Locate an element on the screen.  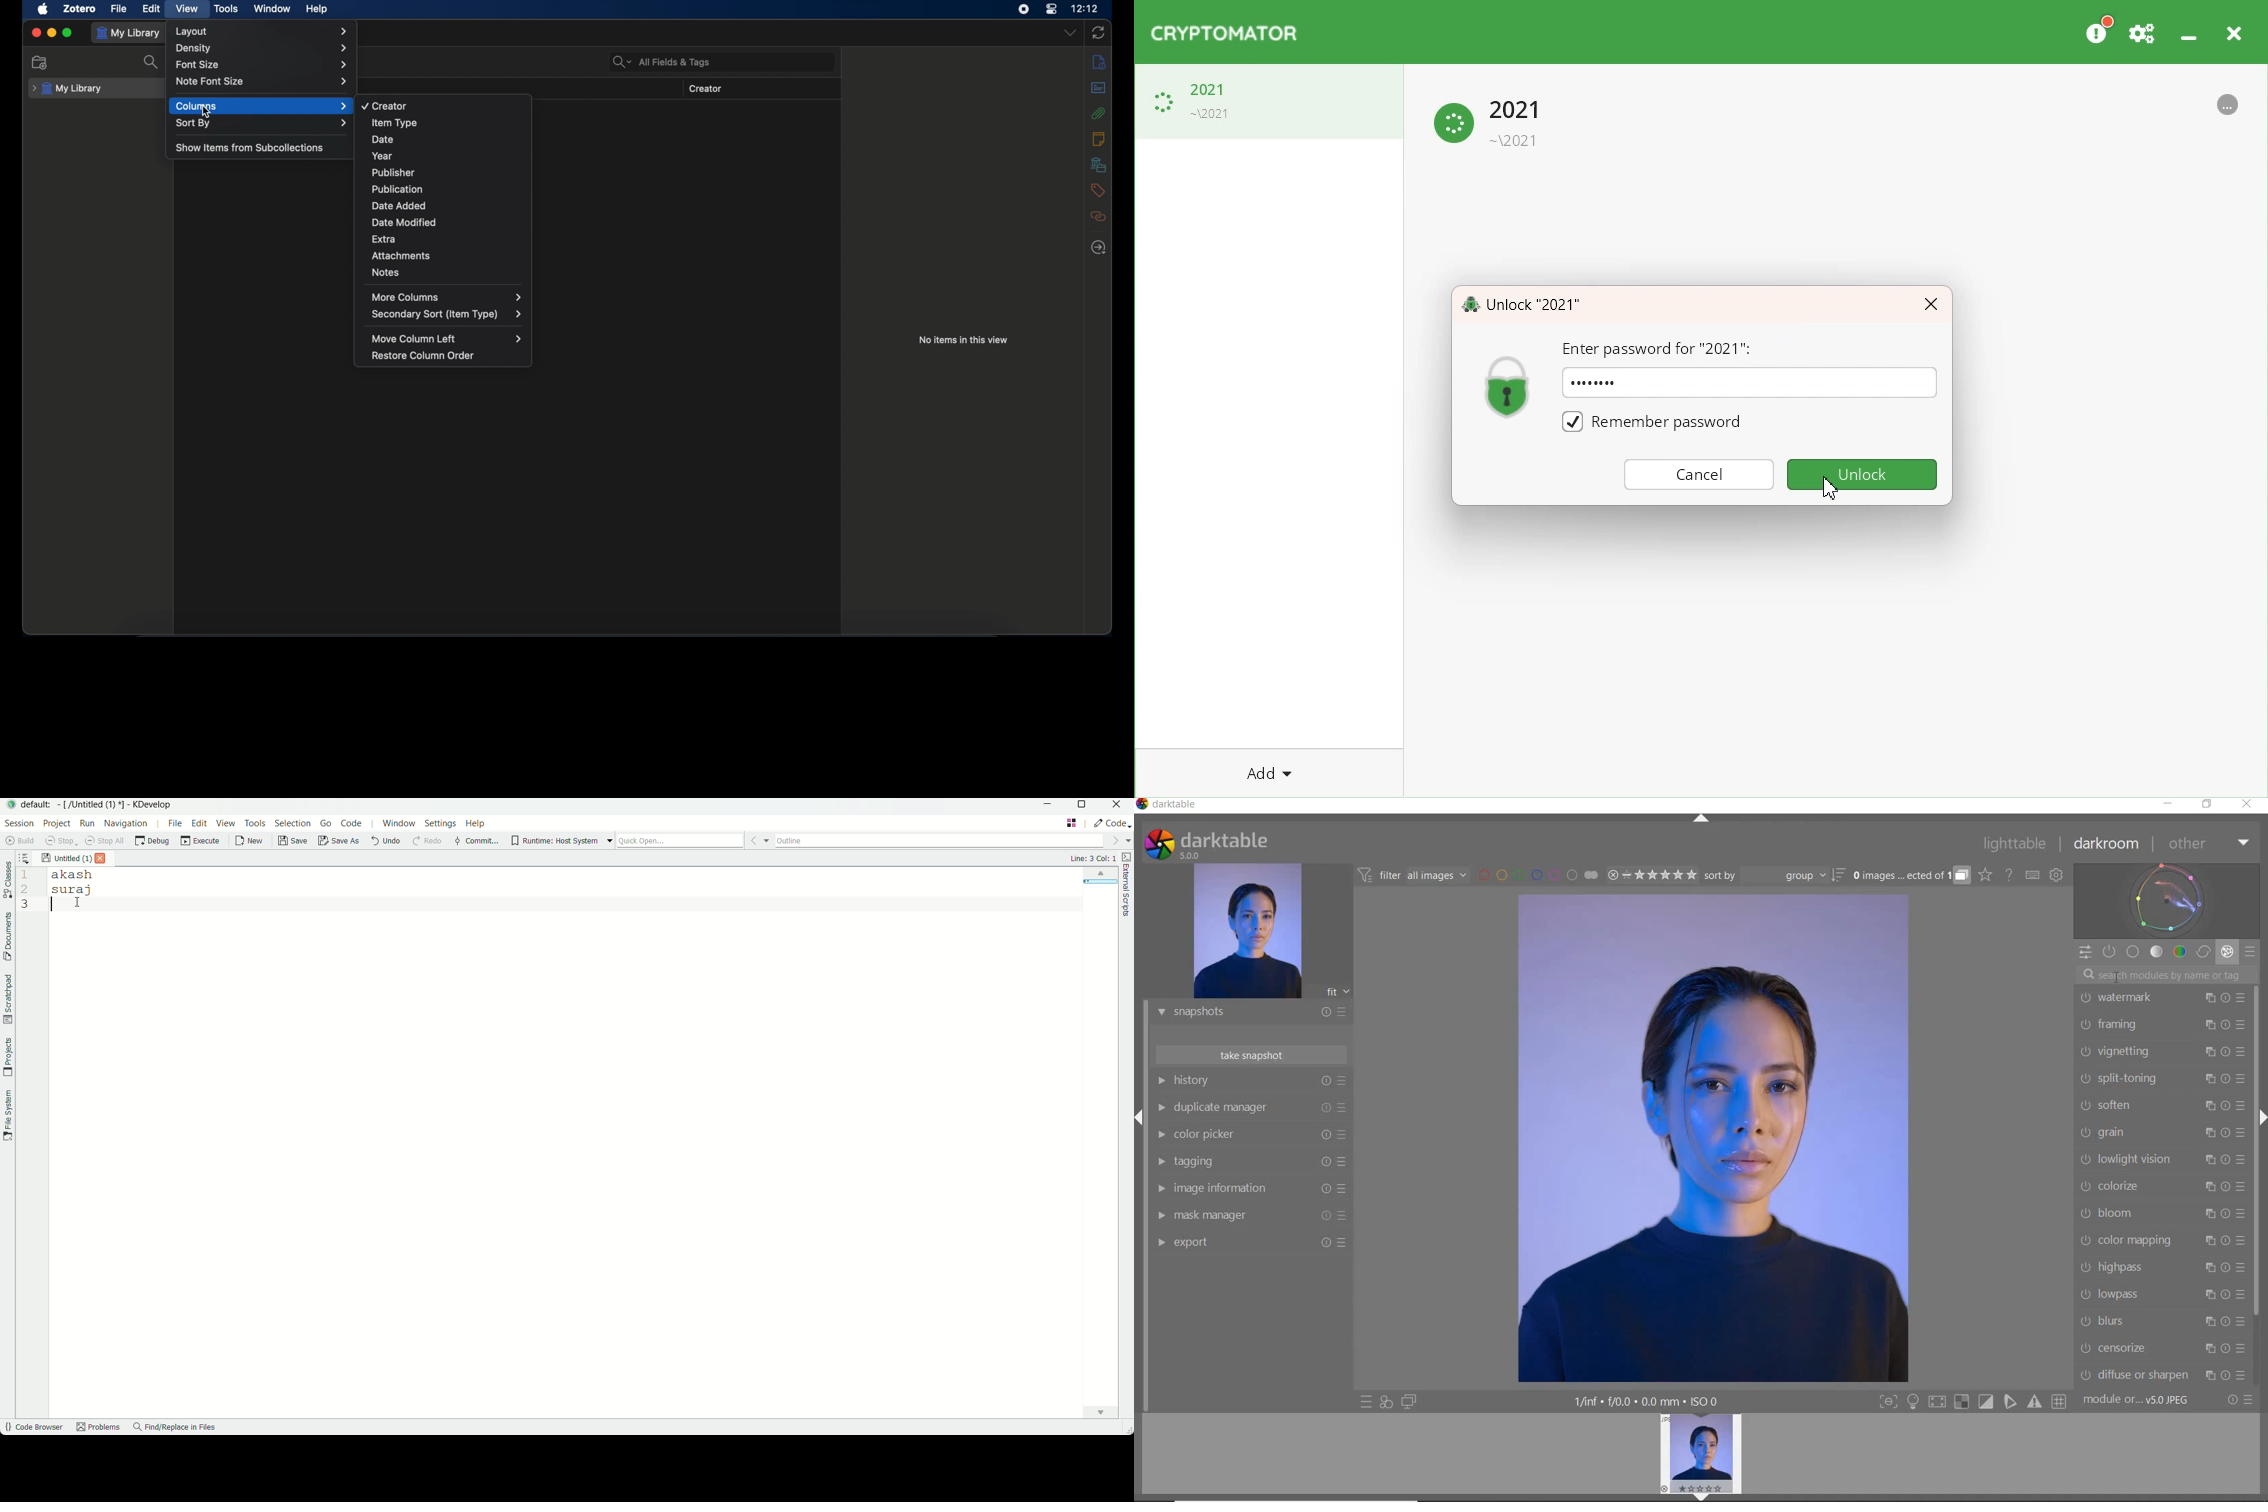
HISTORY is located at coordinates (1252, 1084).